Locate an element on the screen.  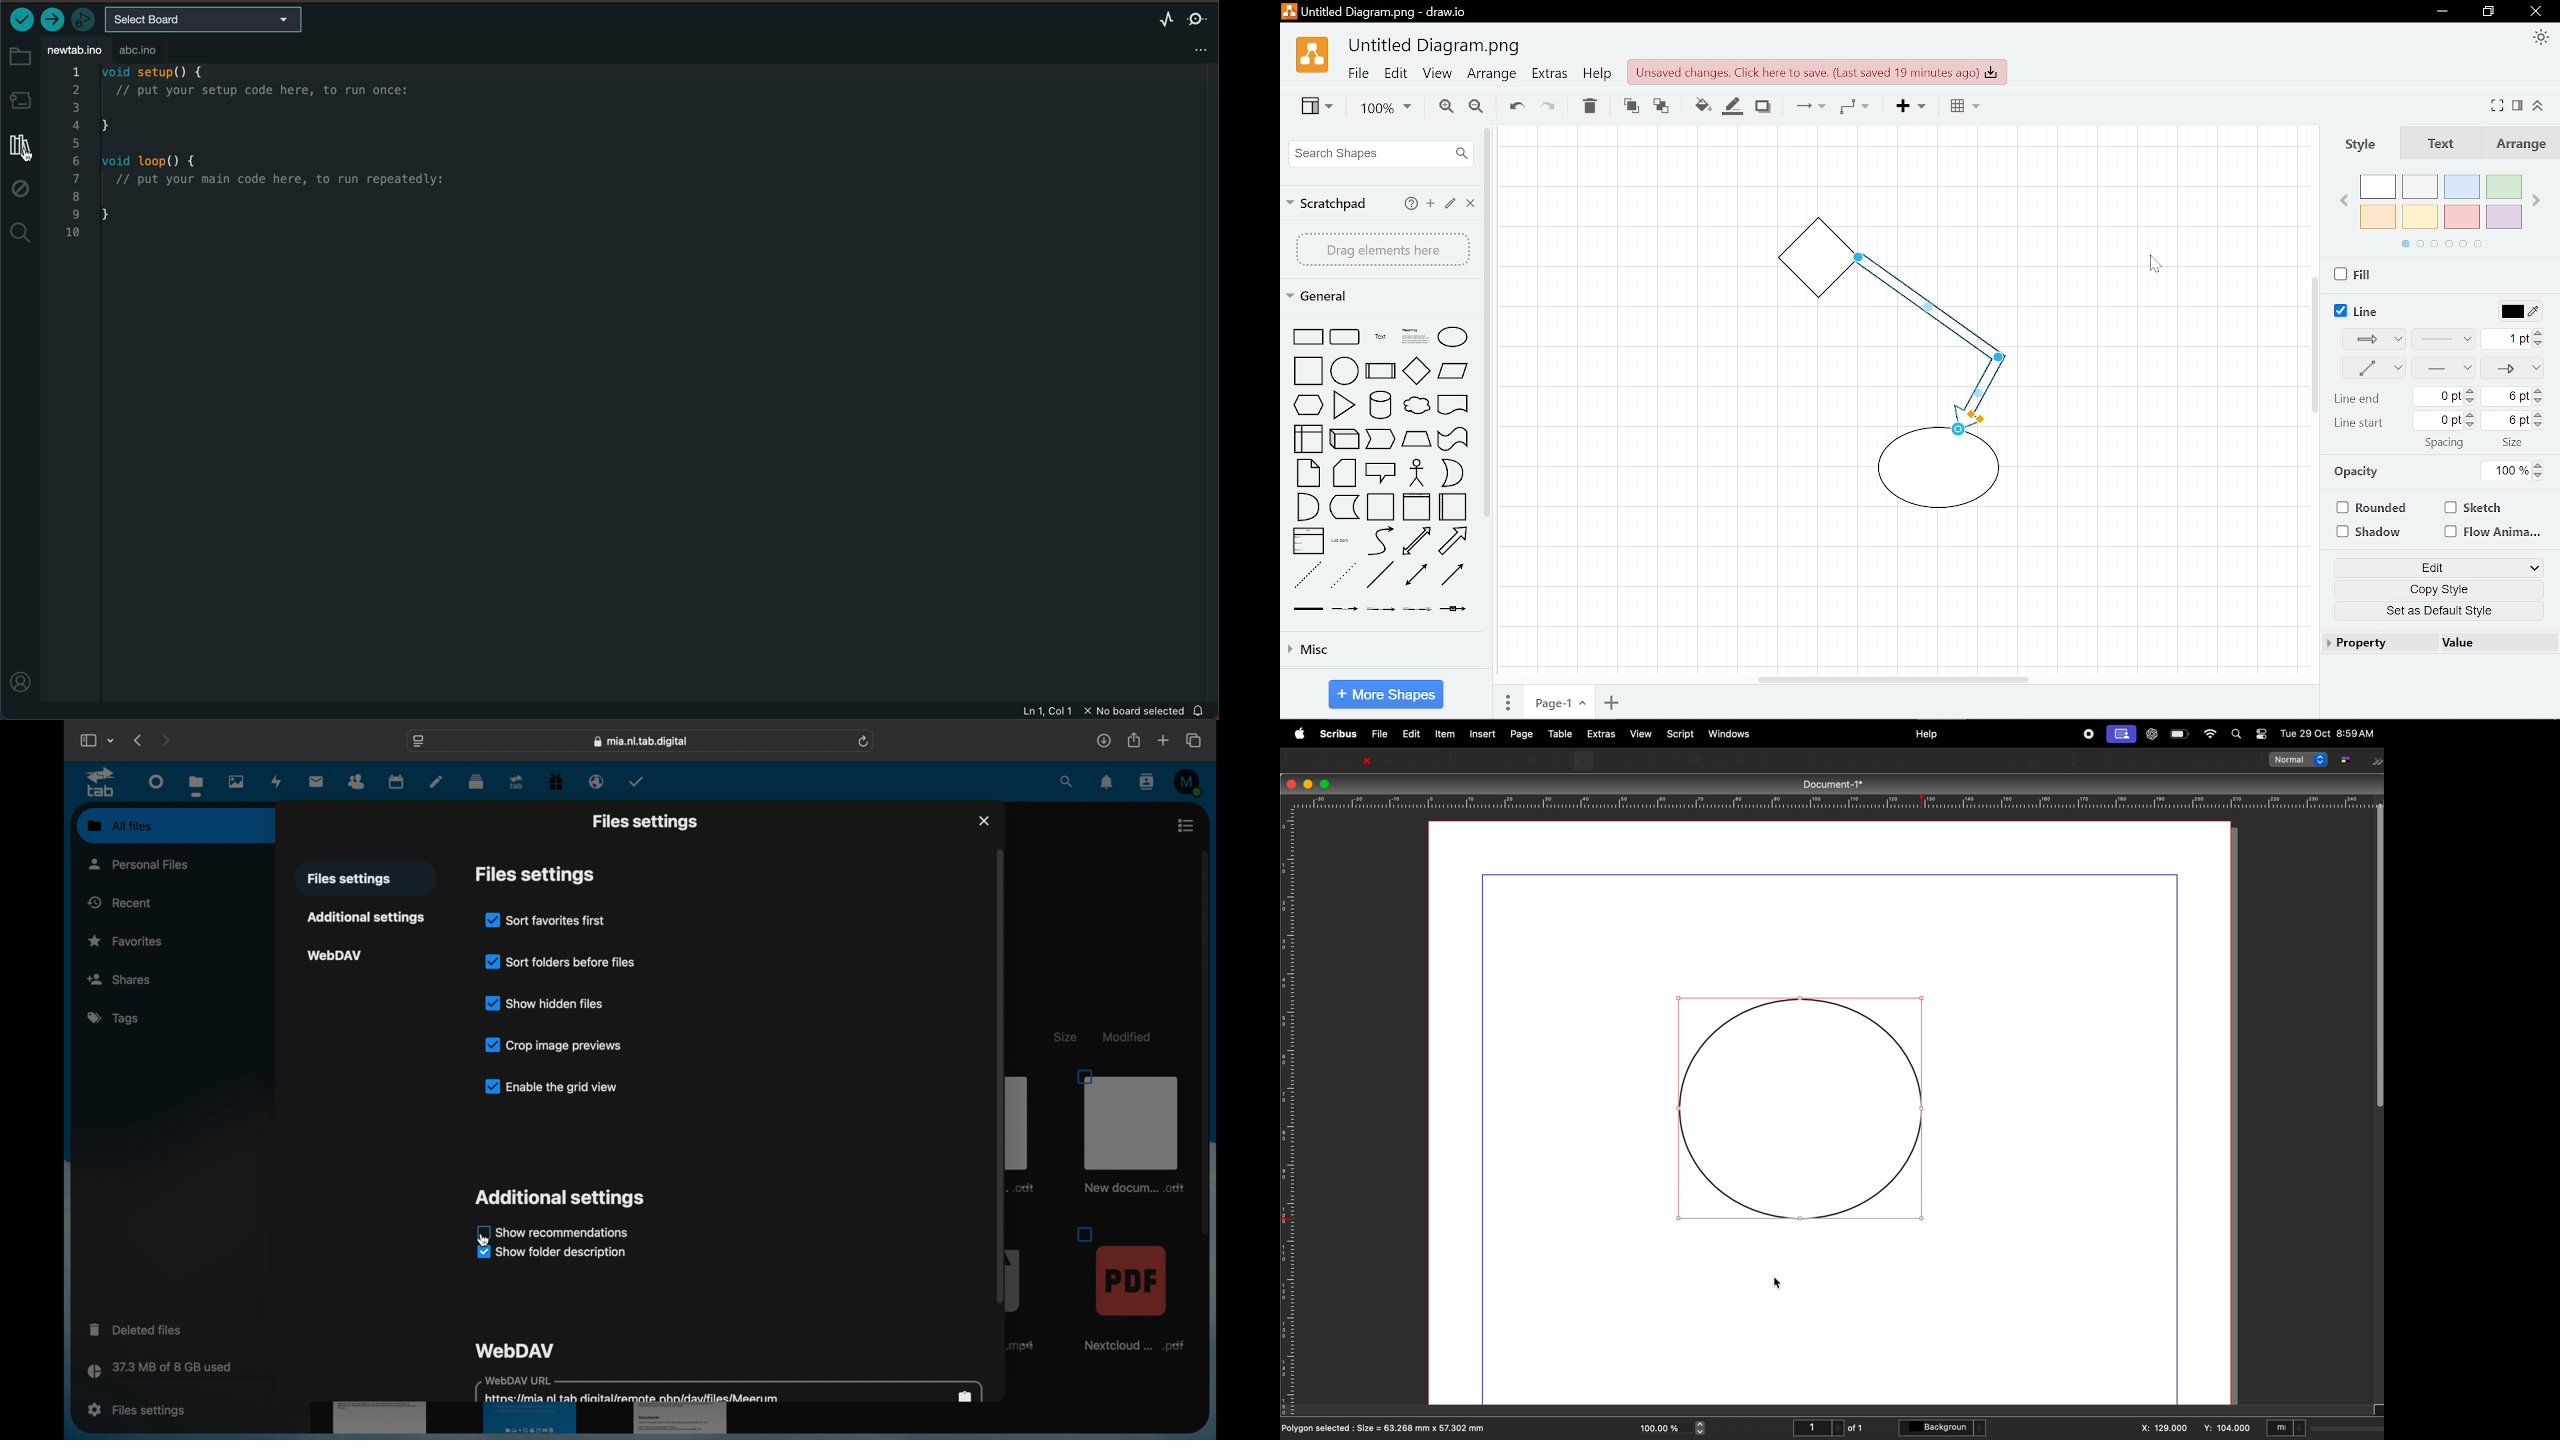
PDF radio button is located at coordinates (2135, 760).